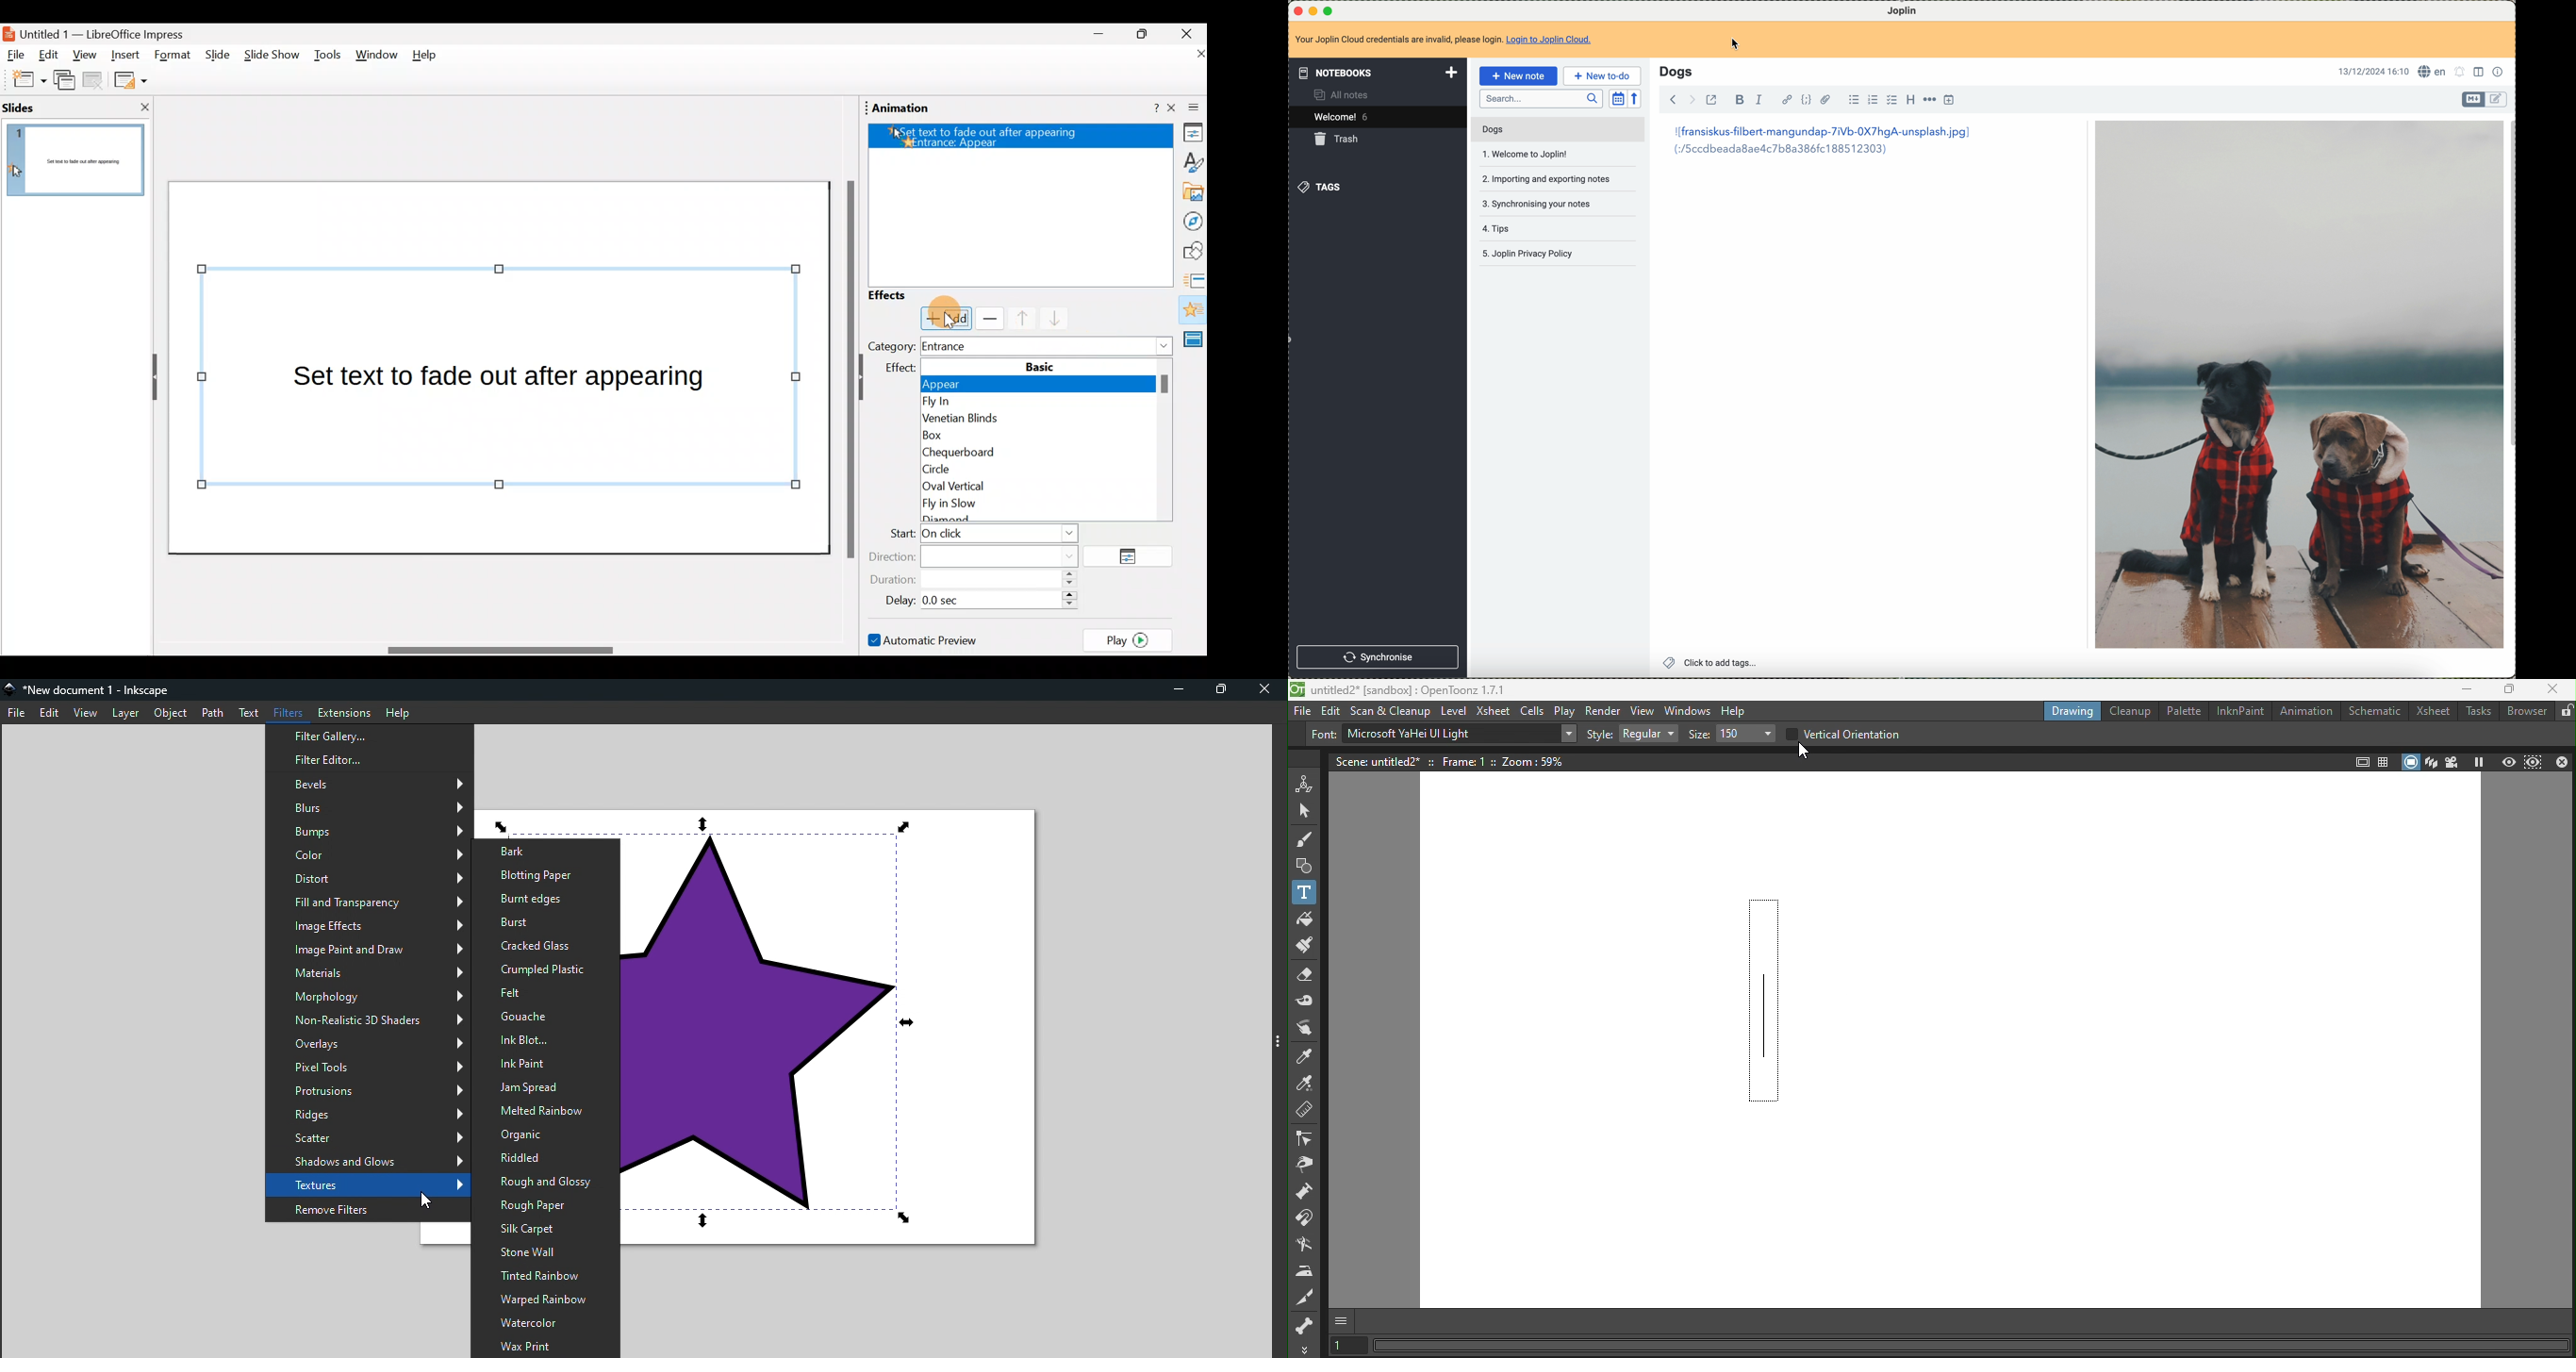 This screenshot has width=2576, height=1372. I want to click on Duplicate slide, so click(67, 82).